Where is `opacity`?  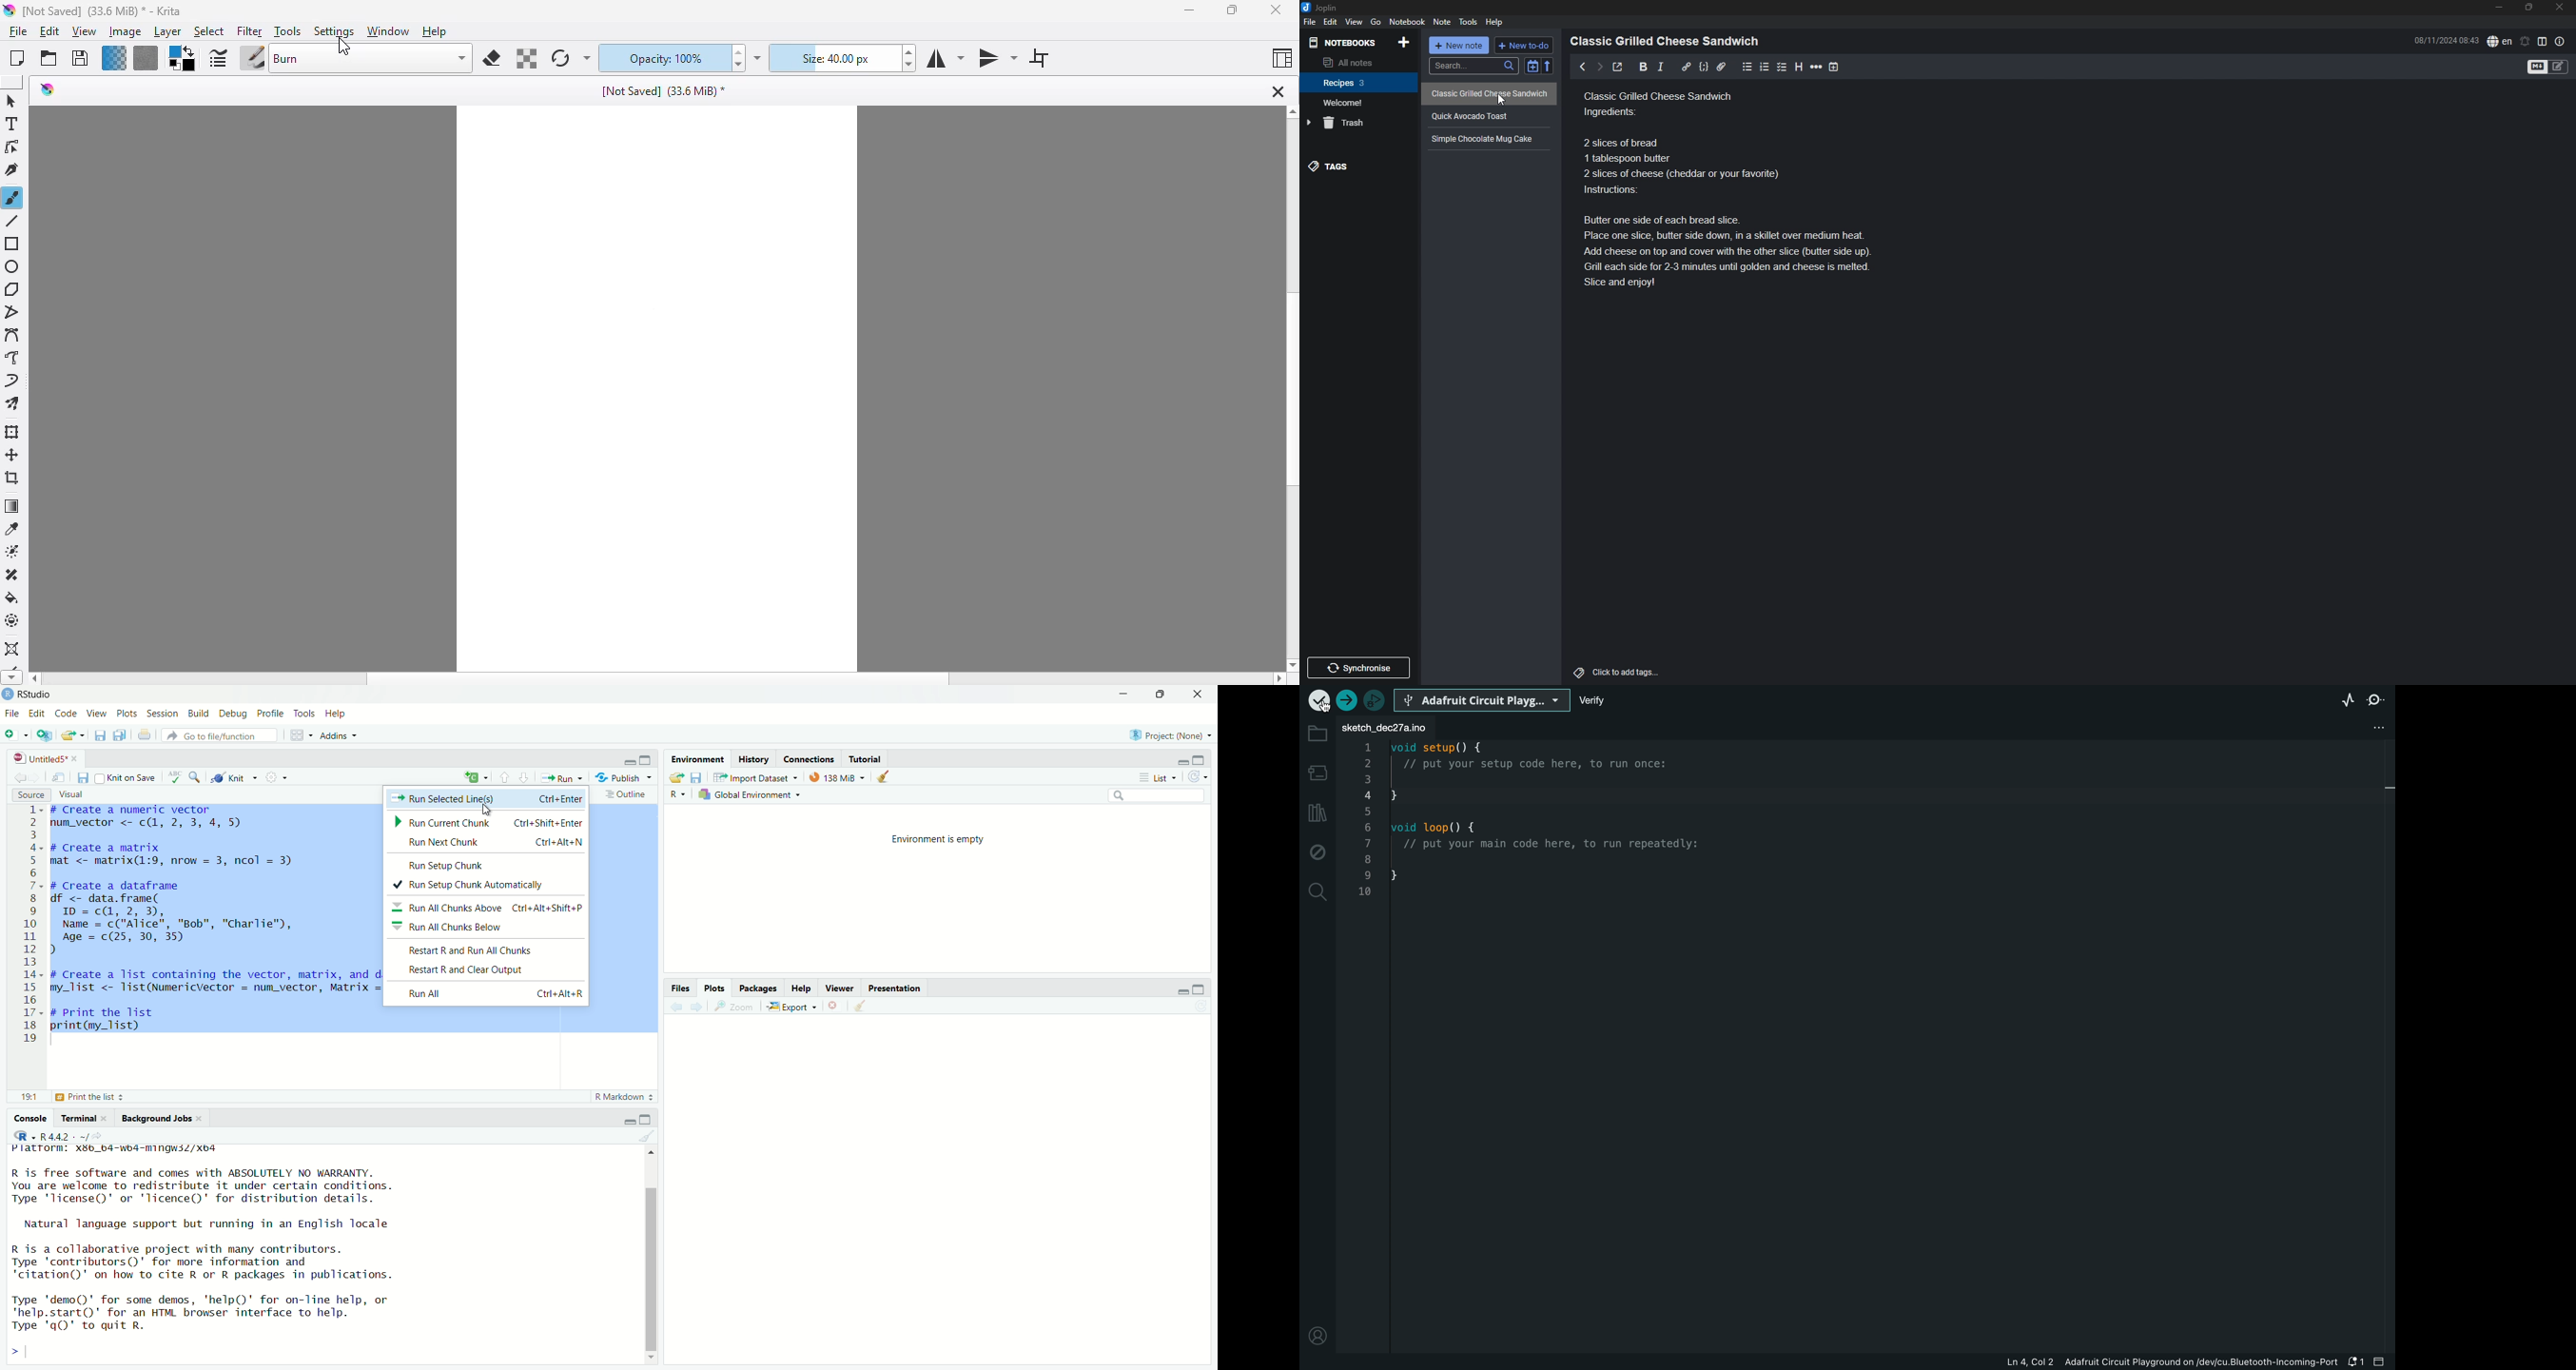 opacity is located at coordinates (661, 59).